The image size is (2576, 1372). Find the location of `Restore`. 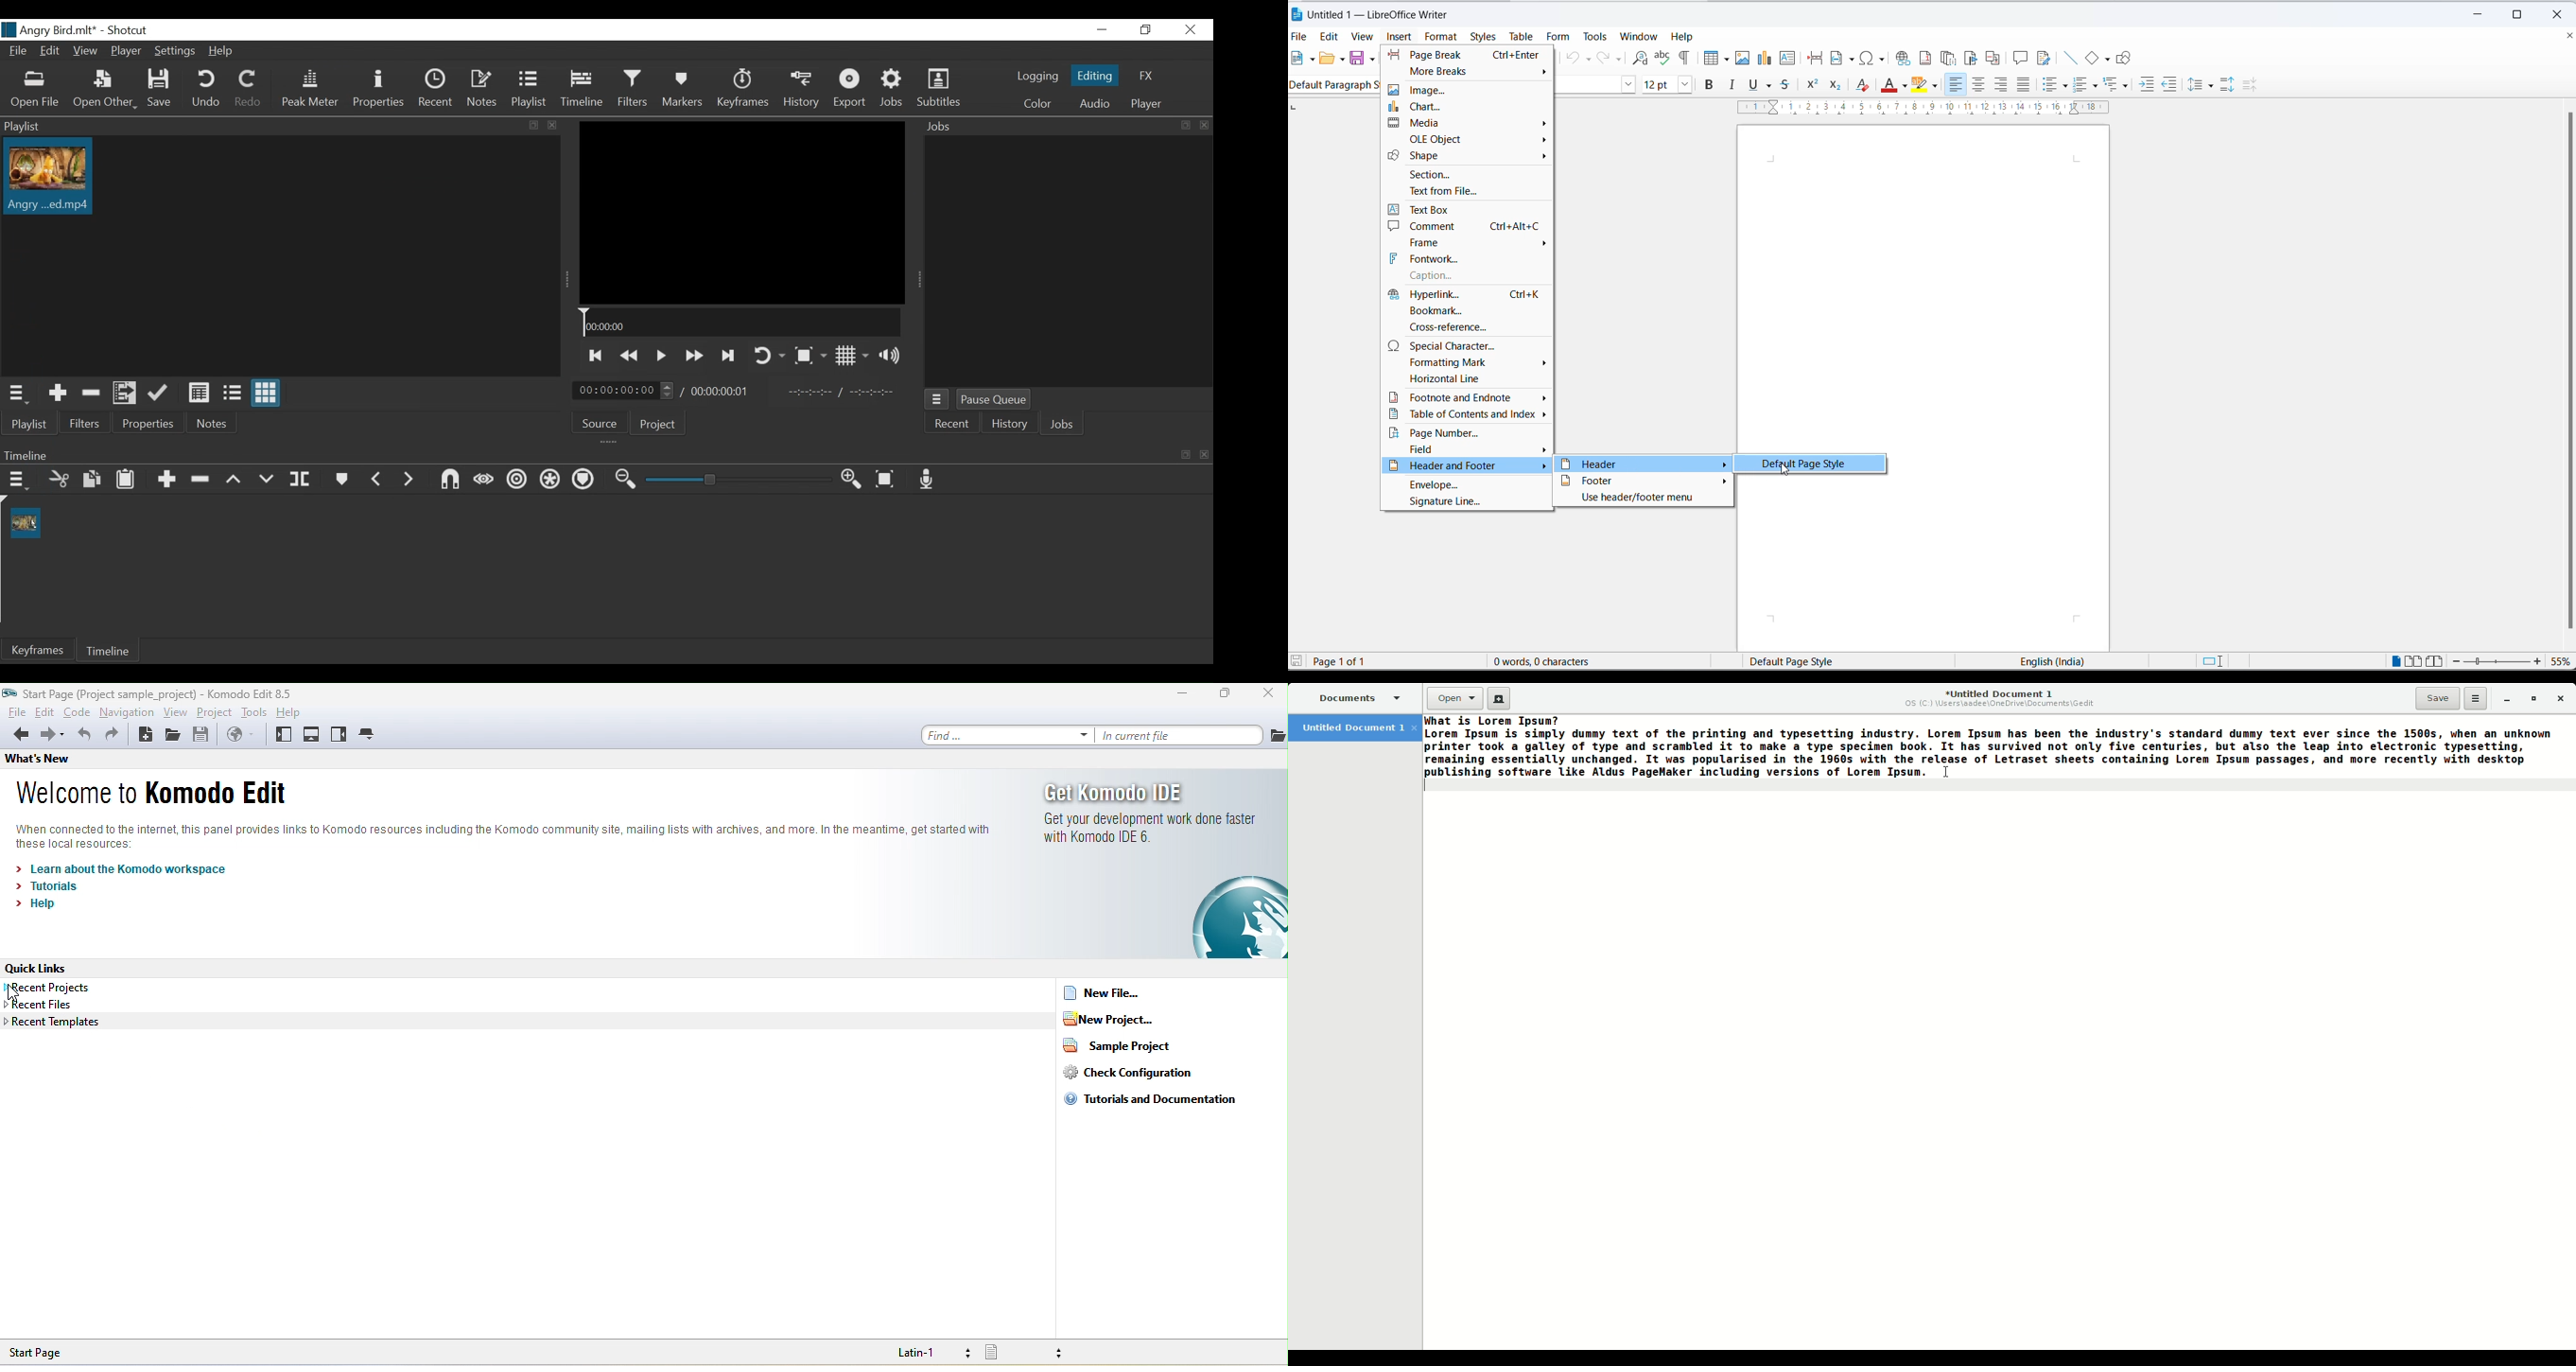

Restore is located at coordinates (1145, 30).